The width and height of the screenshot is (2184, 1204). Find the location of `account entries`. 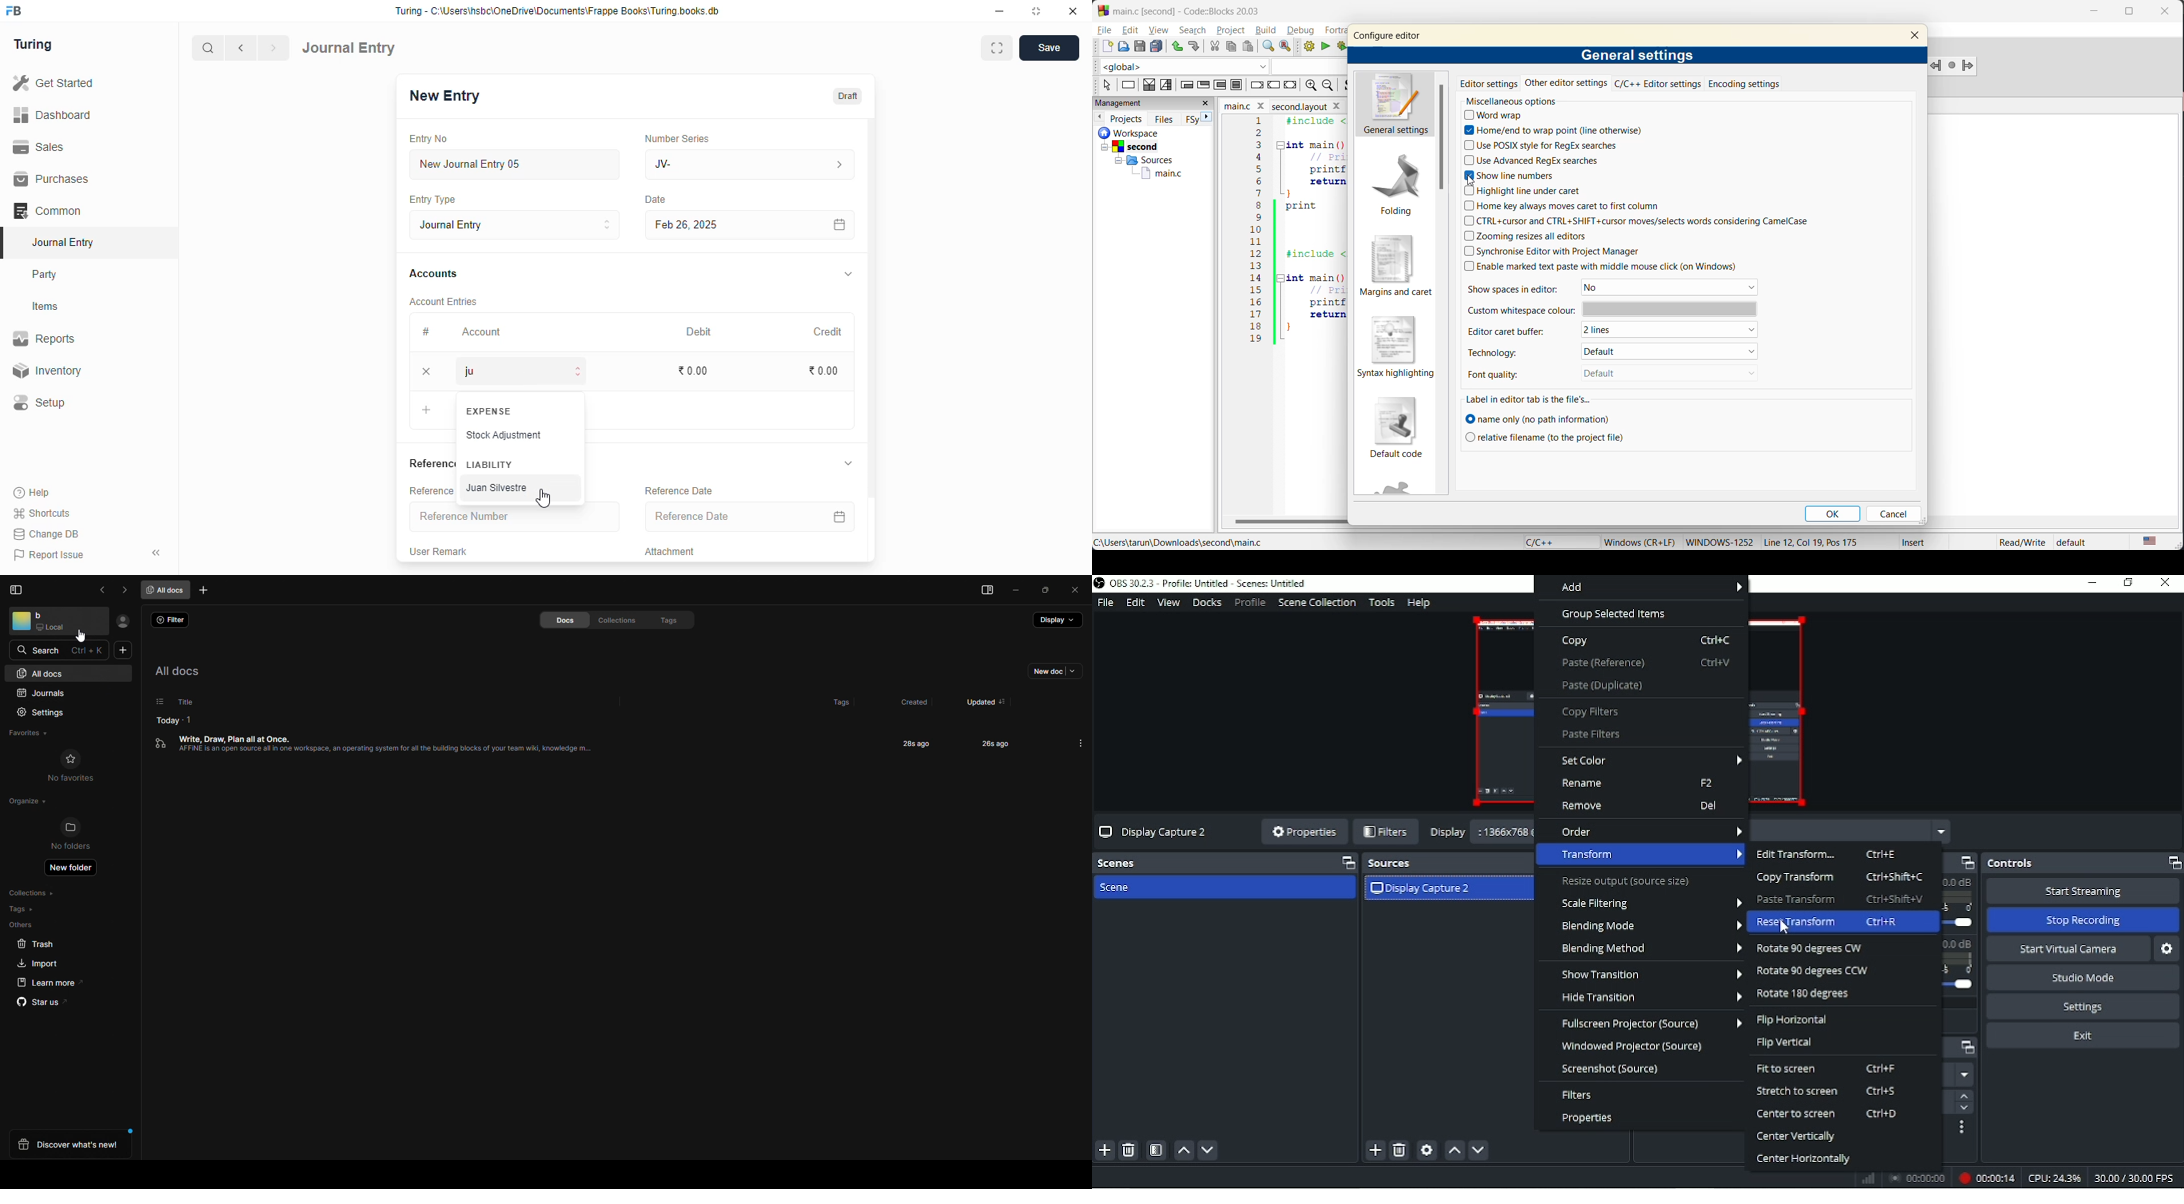

account entries is located at coordinates (443, 301).